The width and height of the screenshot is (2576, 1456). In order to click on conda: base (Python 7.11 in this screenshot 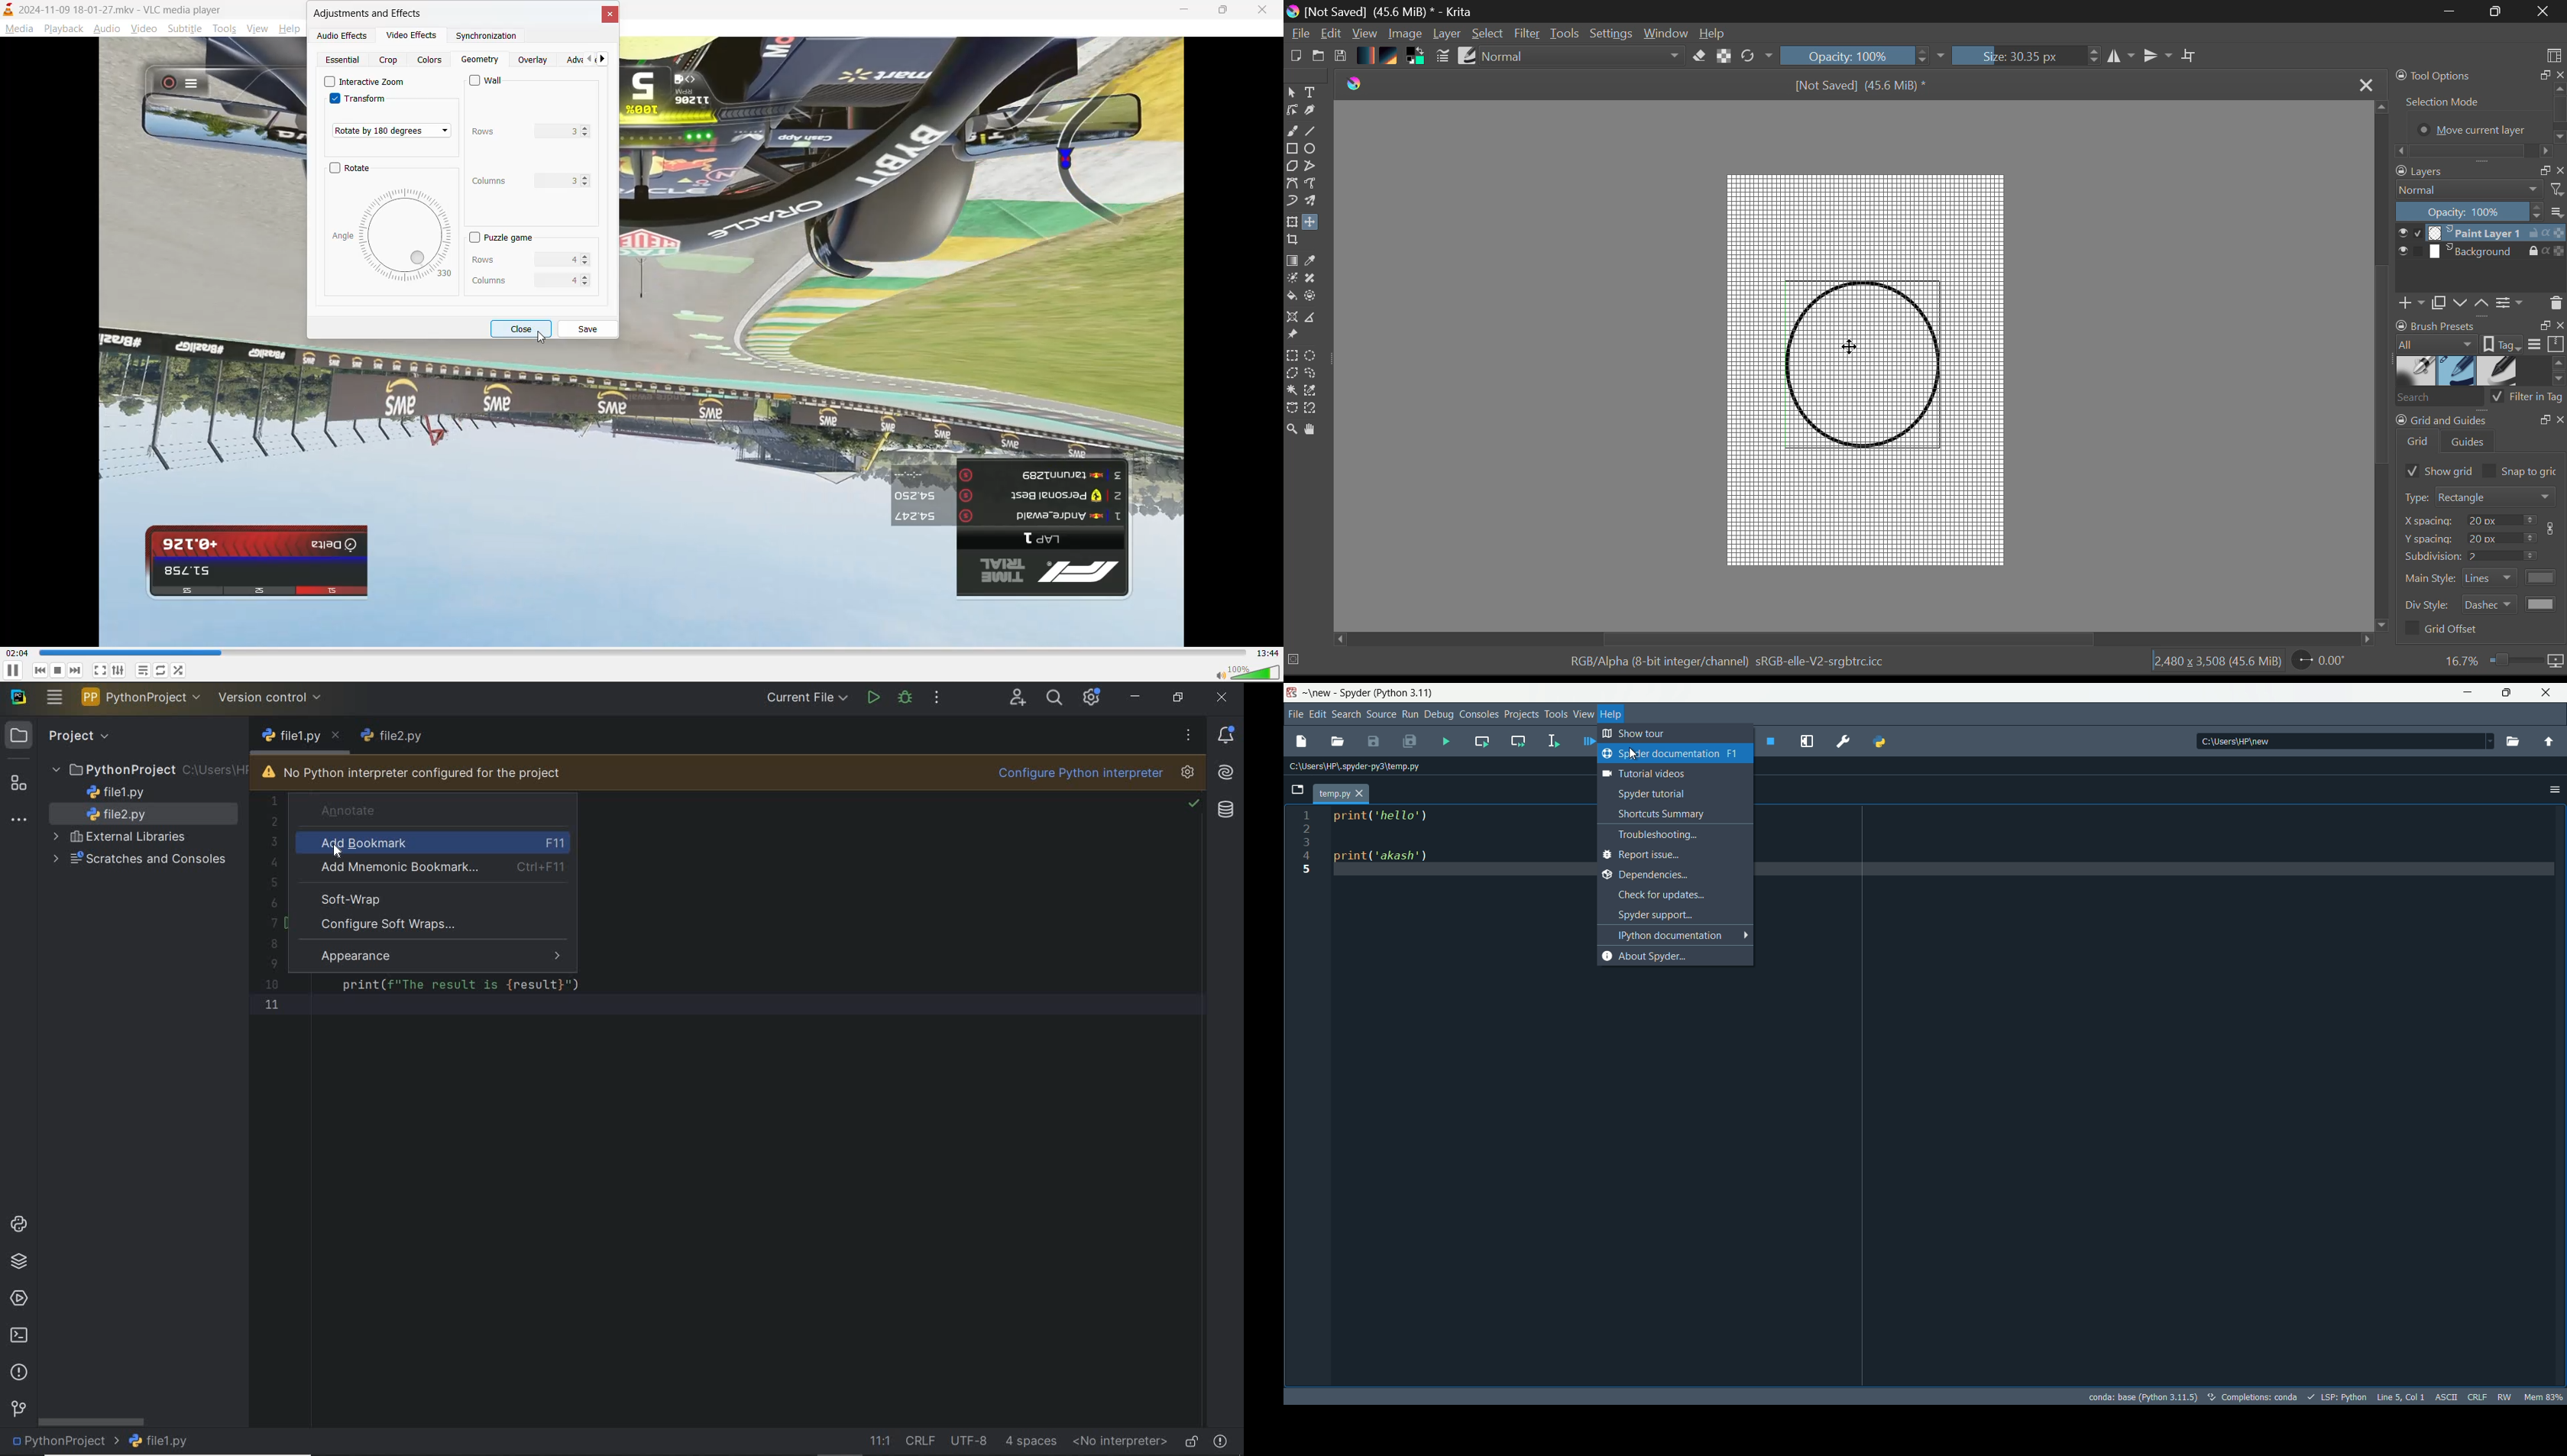, I will do `click(2141, 1397)`.